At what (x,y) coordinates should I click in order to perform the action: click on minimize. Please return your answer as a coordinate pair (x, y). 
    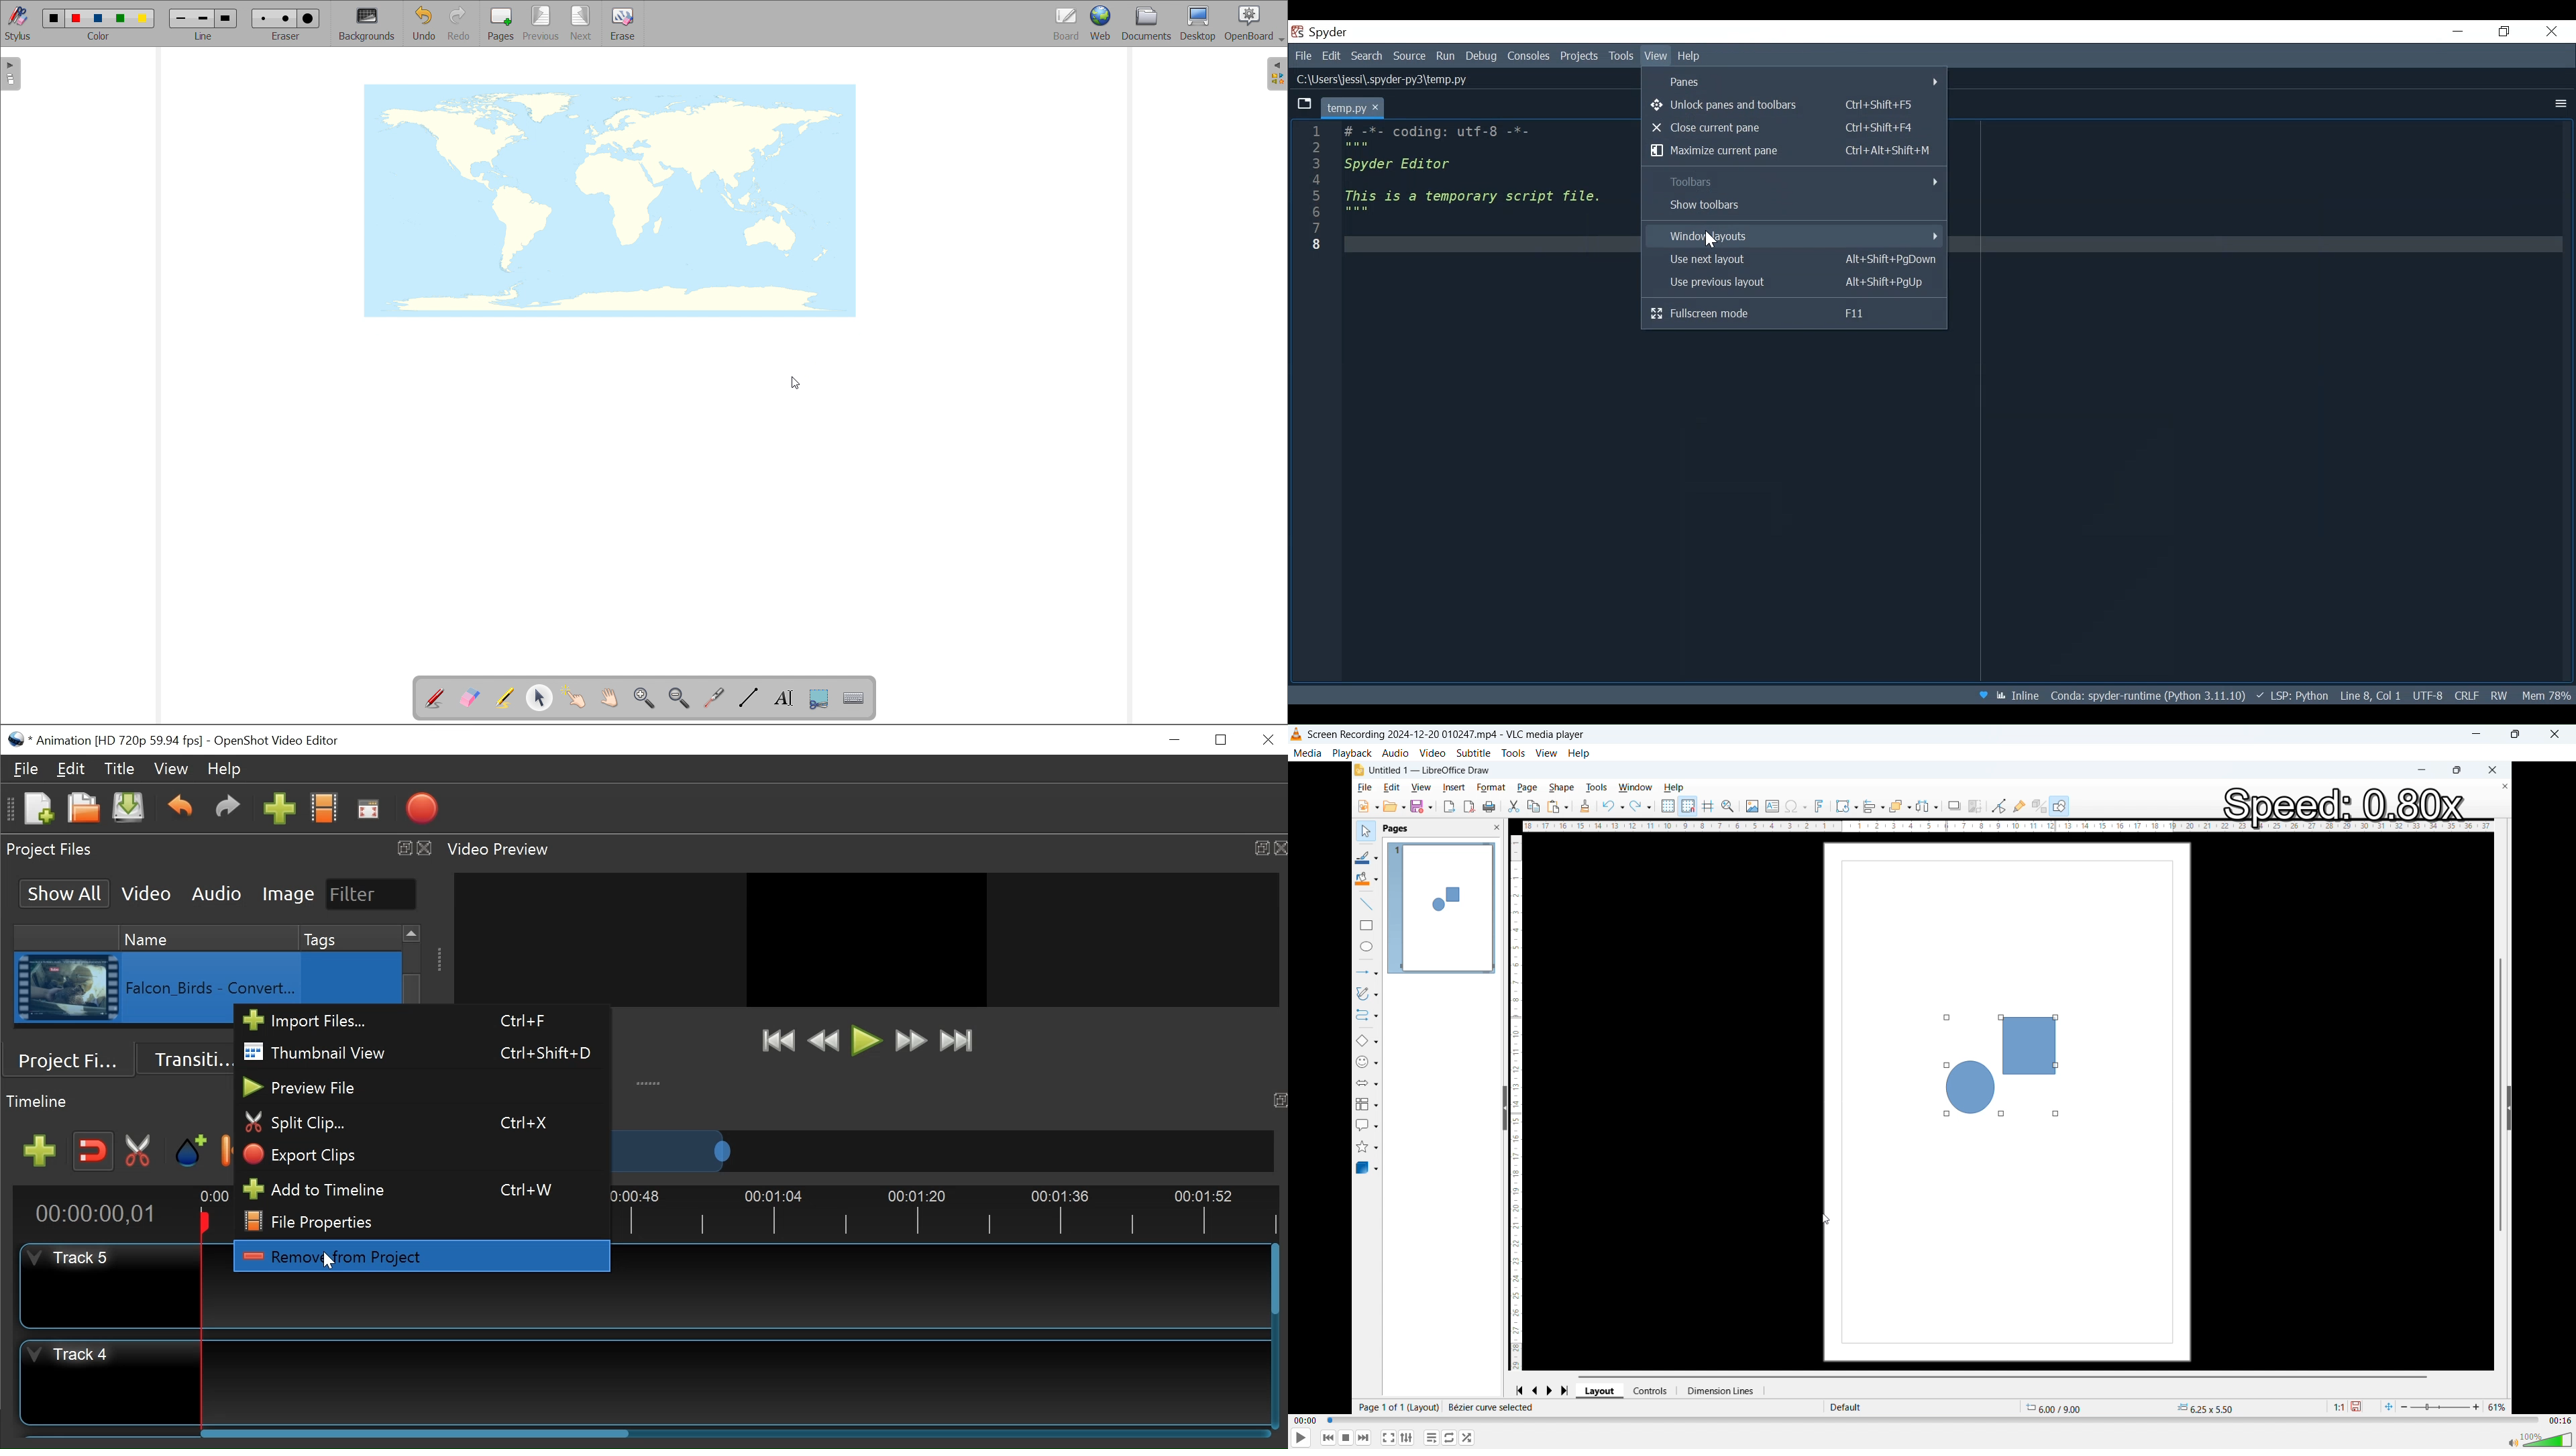
    Looking at the image, I should click on (1173, 741).